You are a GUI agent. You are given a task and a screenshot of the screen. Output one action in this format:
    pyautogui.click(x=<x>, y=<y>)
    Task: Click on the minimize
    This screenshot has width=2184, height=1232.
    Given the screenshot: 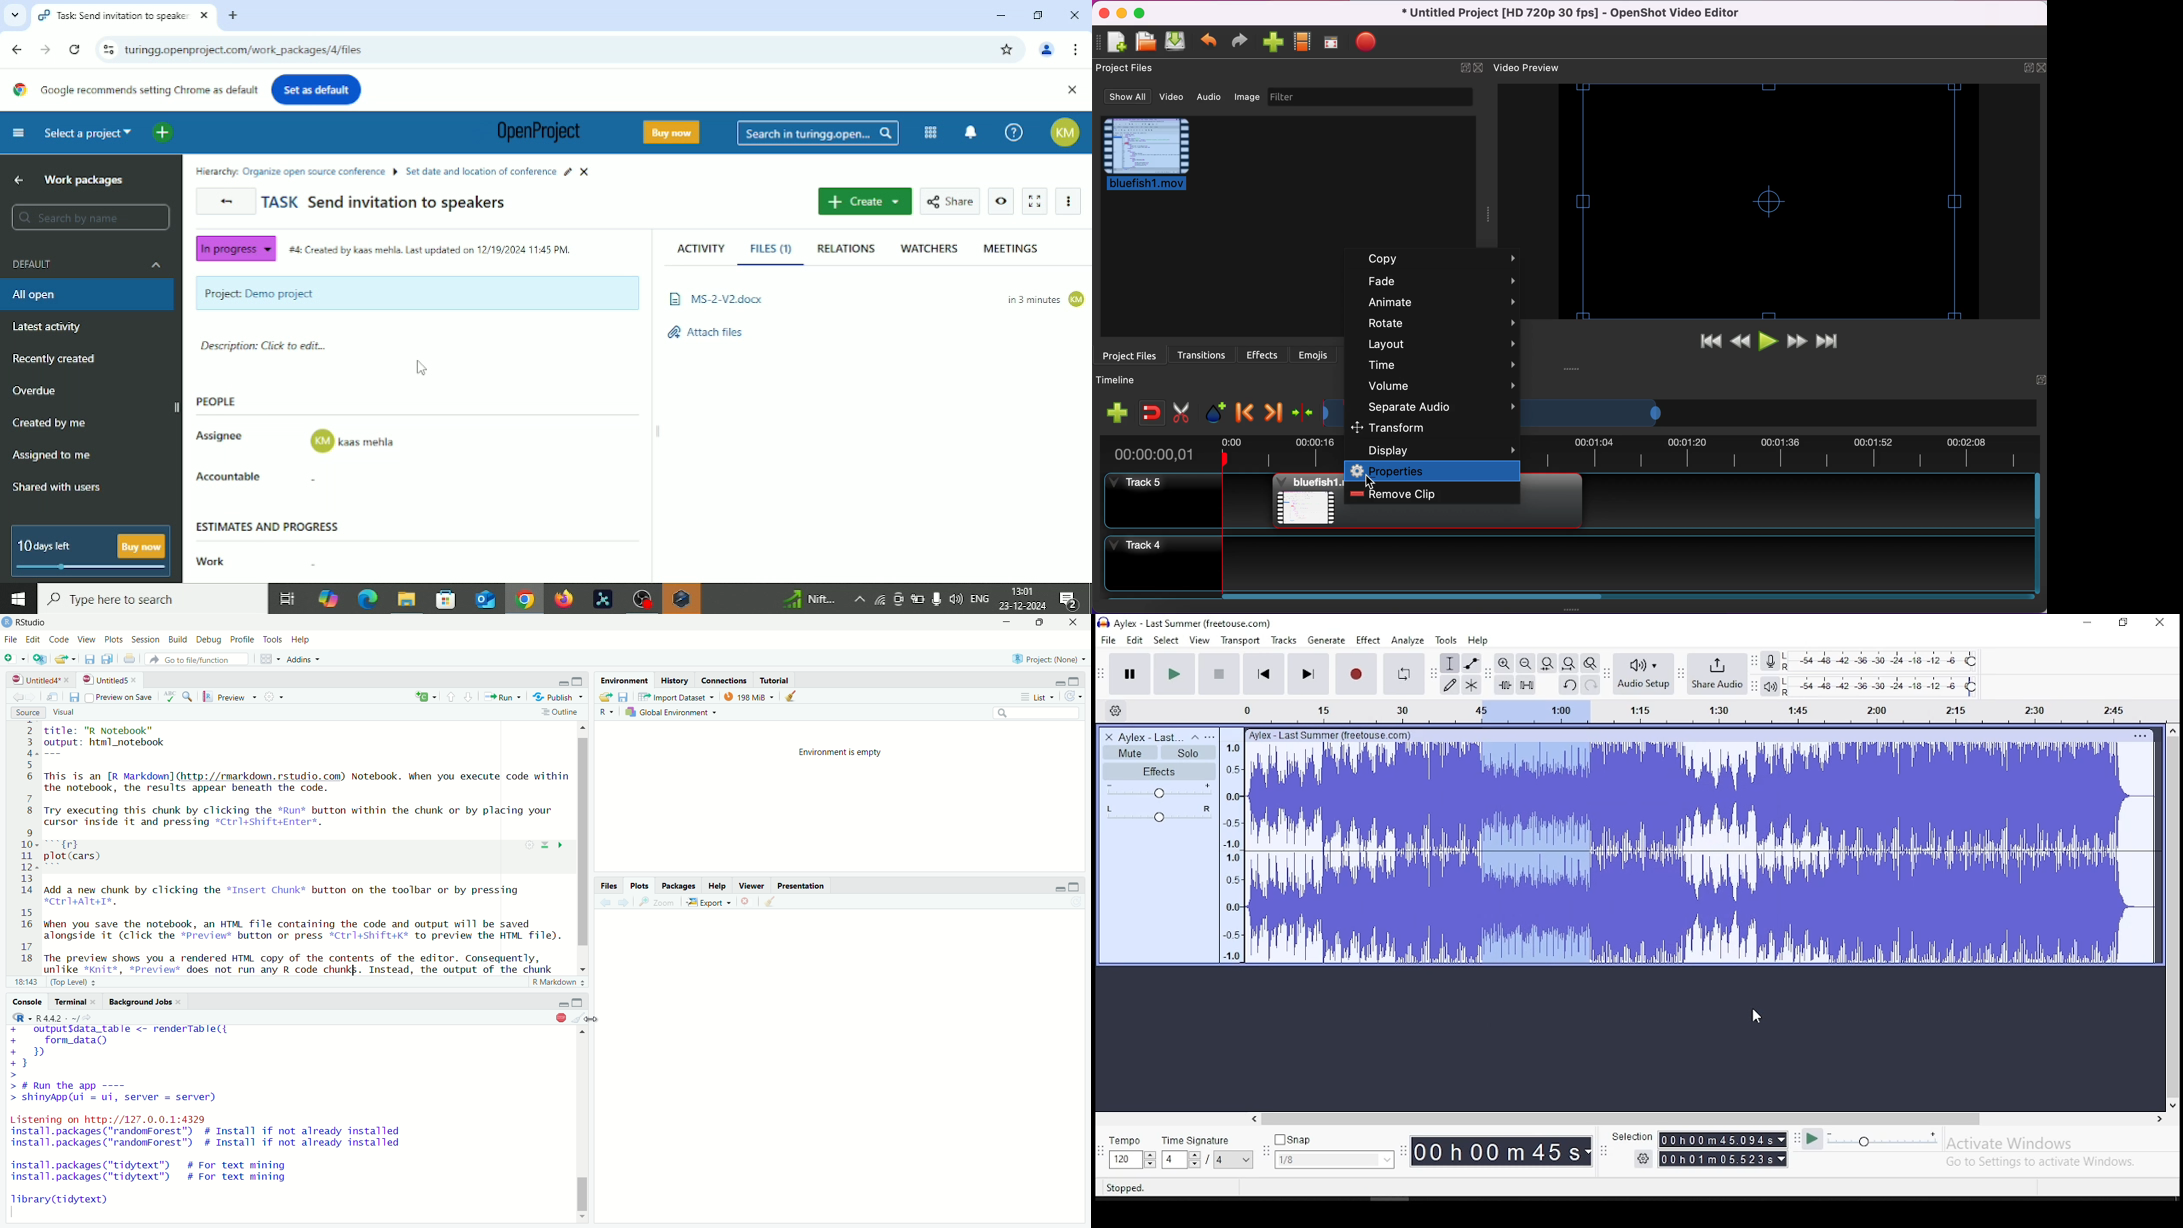 What is the action you would take?
    pyautogui.click(x=1059, y=682)
    